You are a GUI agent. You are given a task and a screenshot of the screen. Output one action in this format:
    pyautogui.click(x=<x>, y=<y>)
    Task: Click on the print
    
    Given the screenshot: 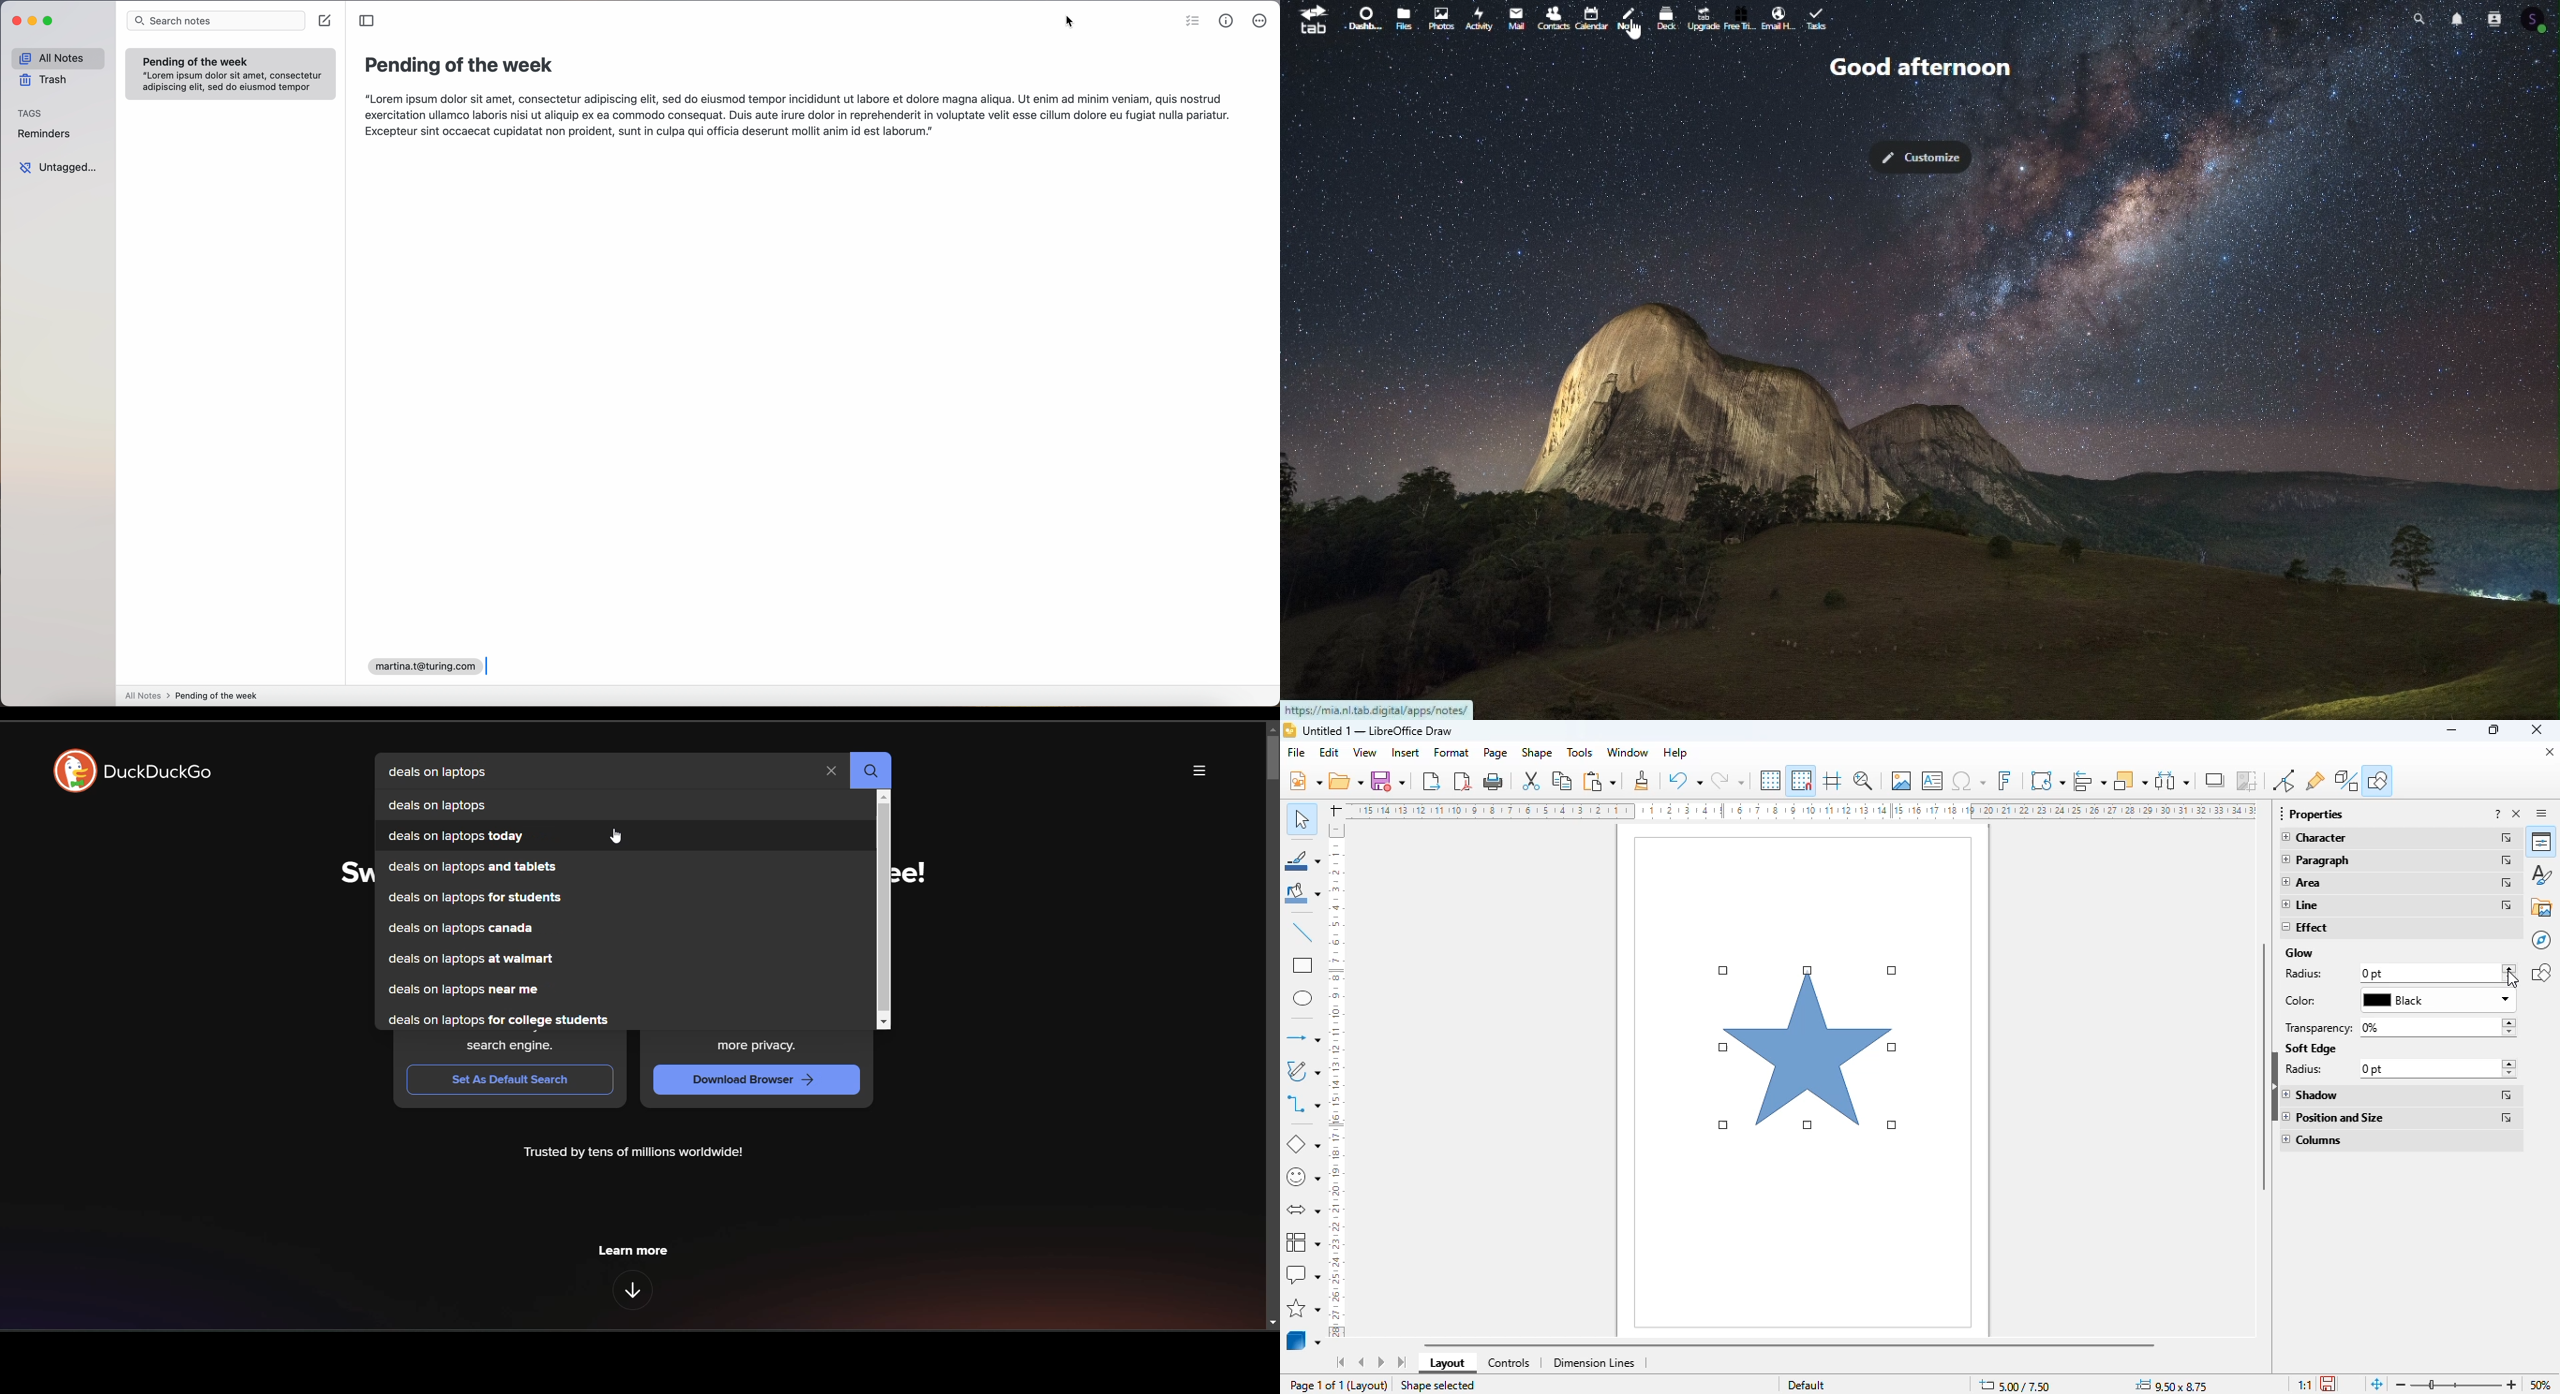 What is the action you would take?
    pyautogui.click(x=1494, y=782)
    